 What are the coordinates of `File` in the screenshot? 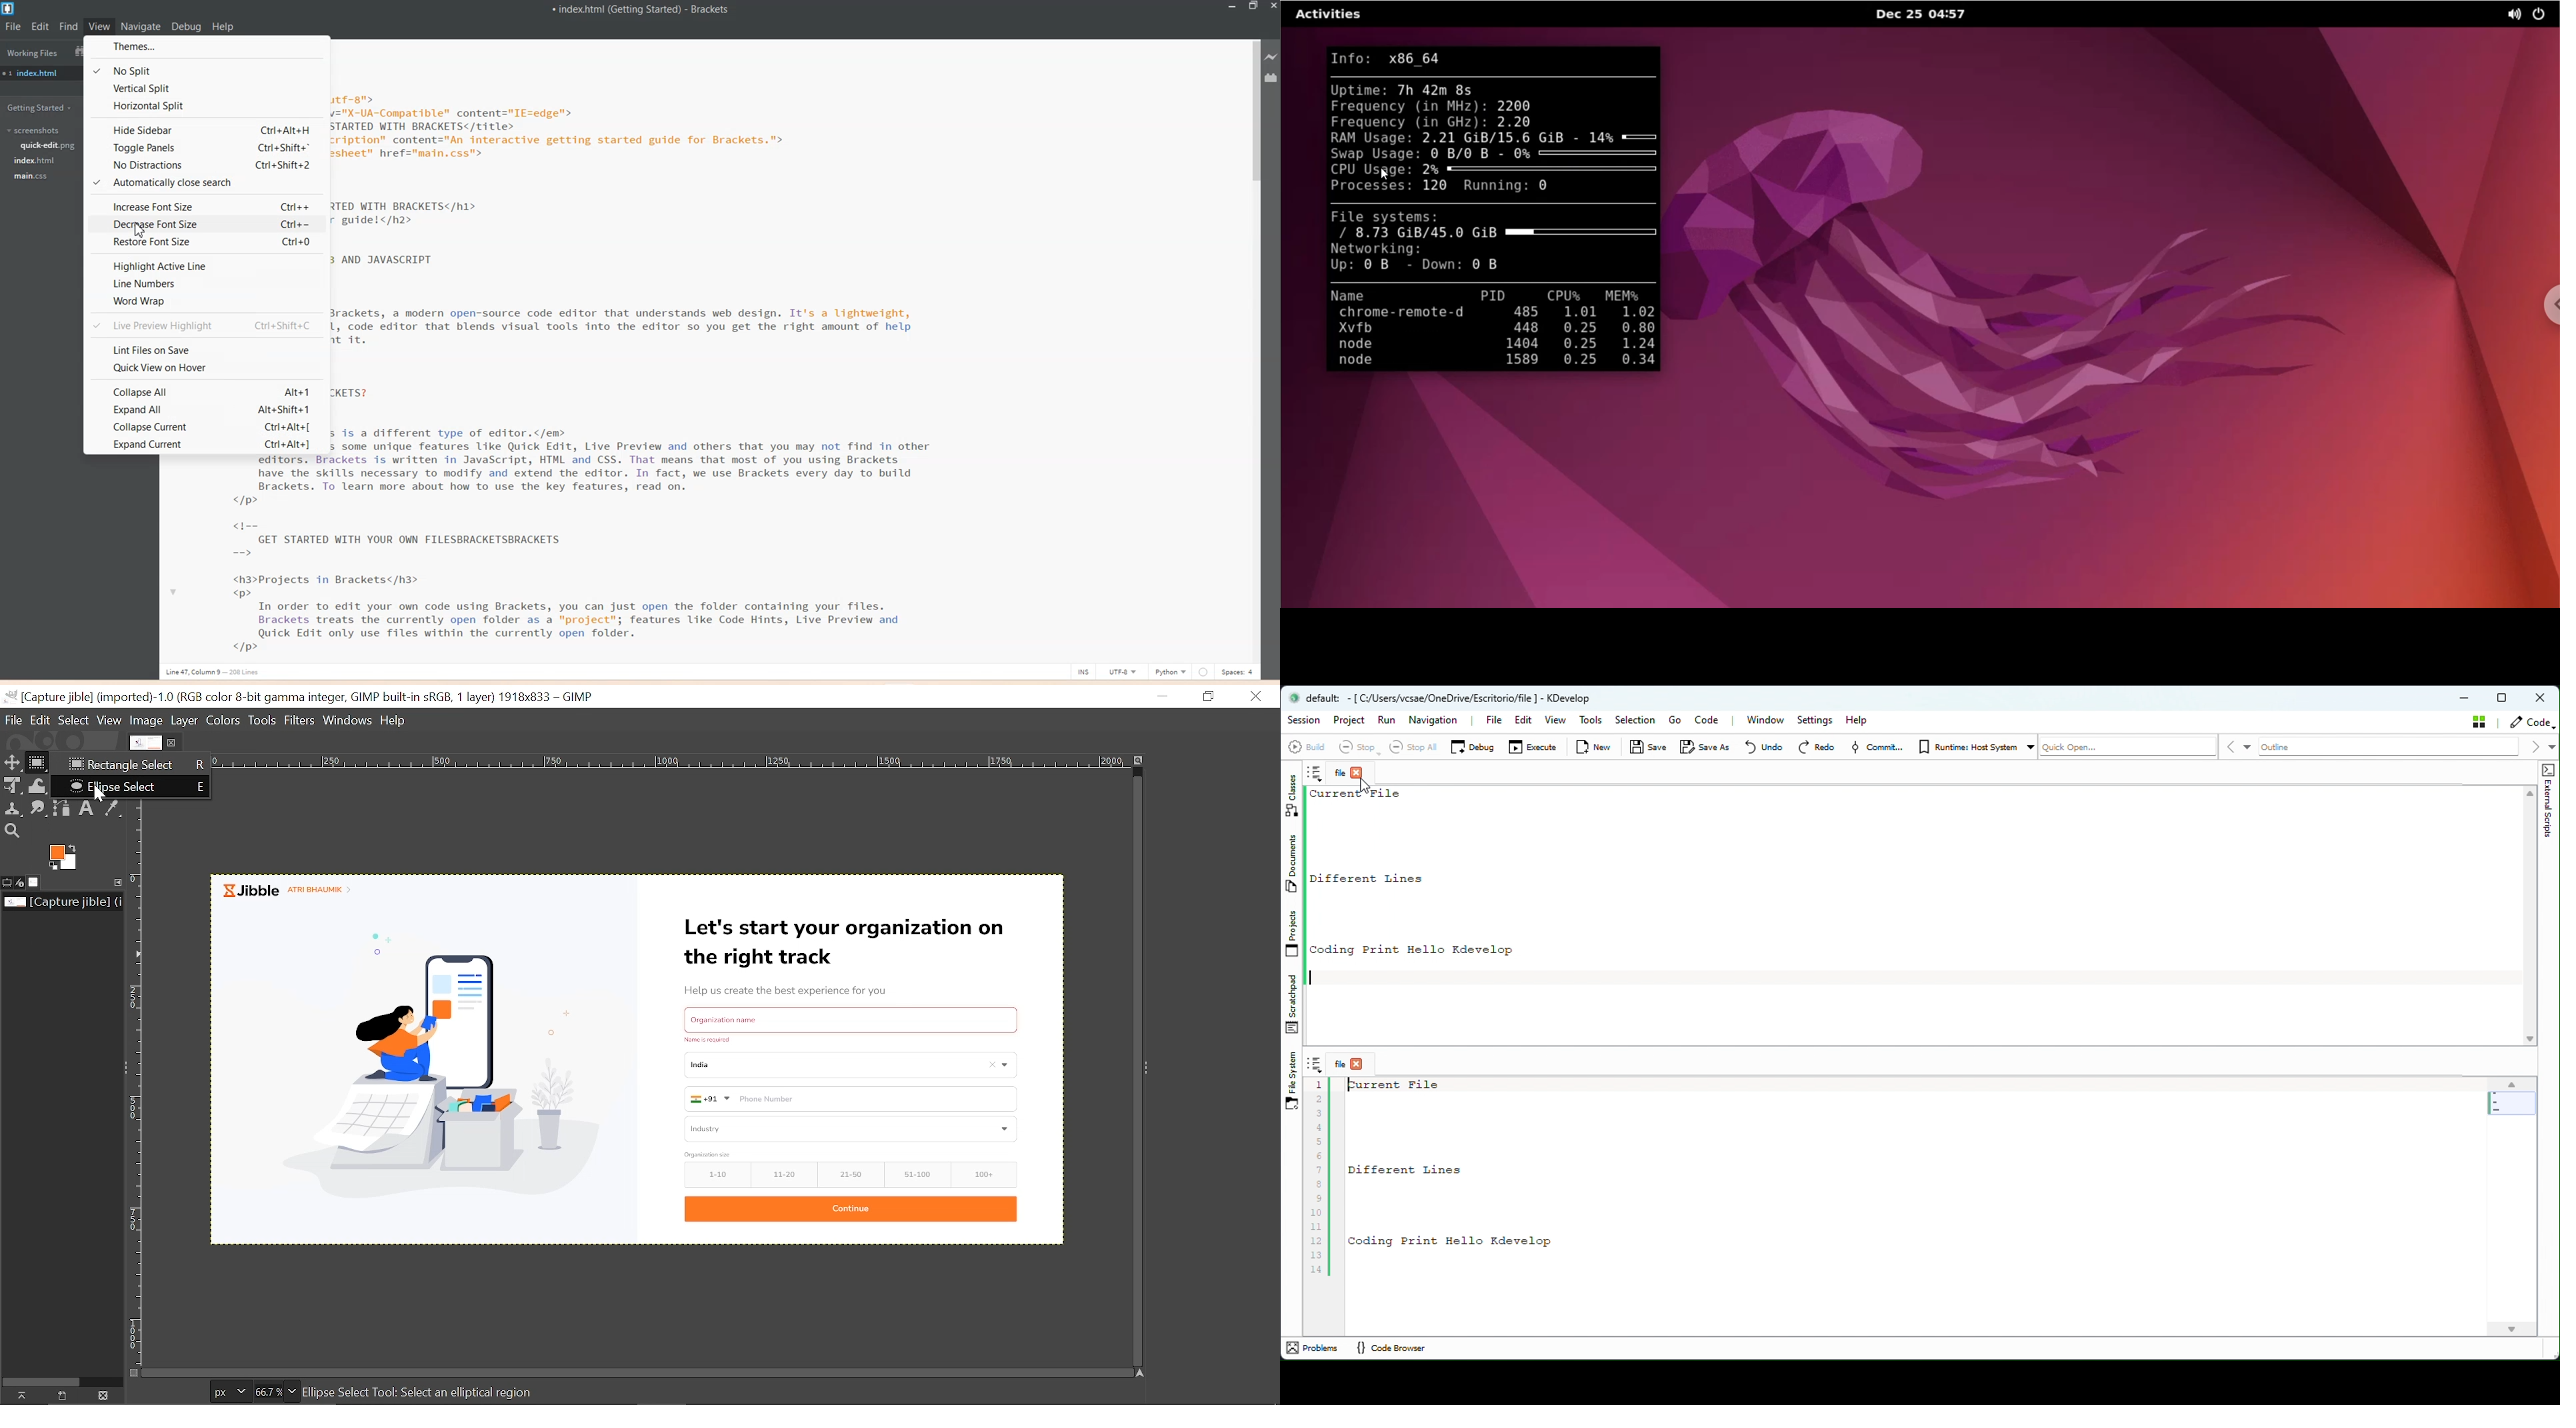 It's located at (14, 720).